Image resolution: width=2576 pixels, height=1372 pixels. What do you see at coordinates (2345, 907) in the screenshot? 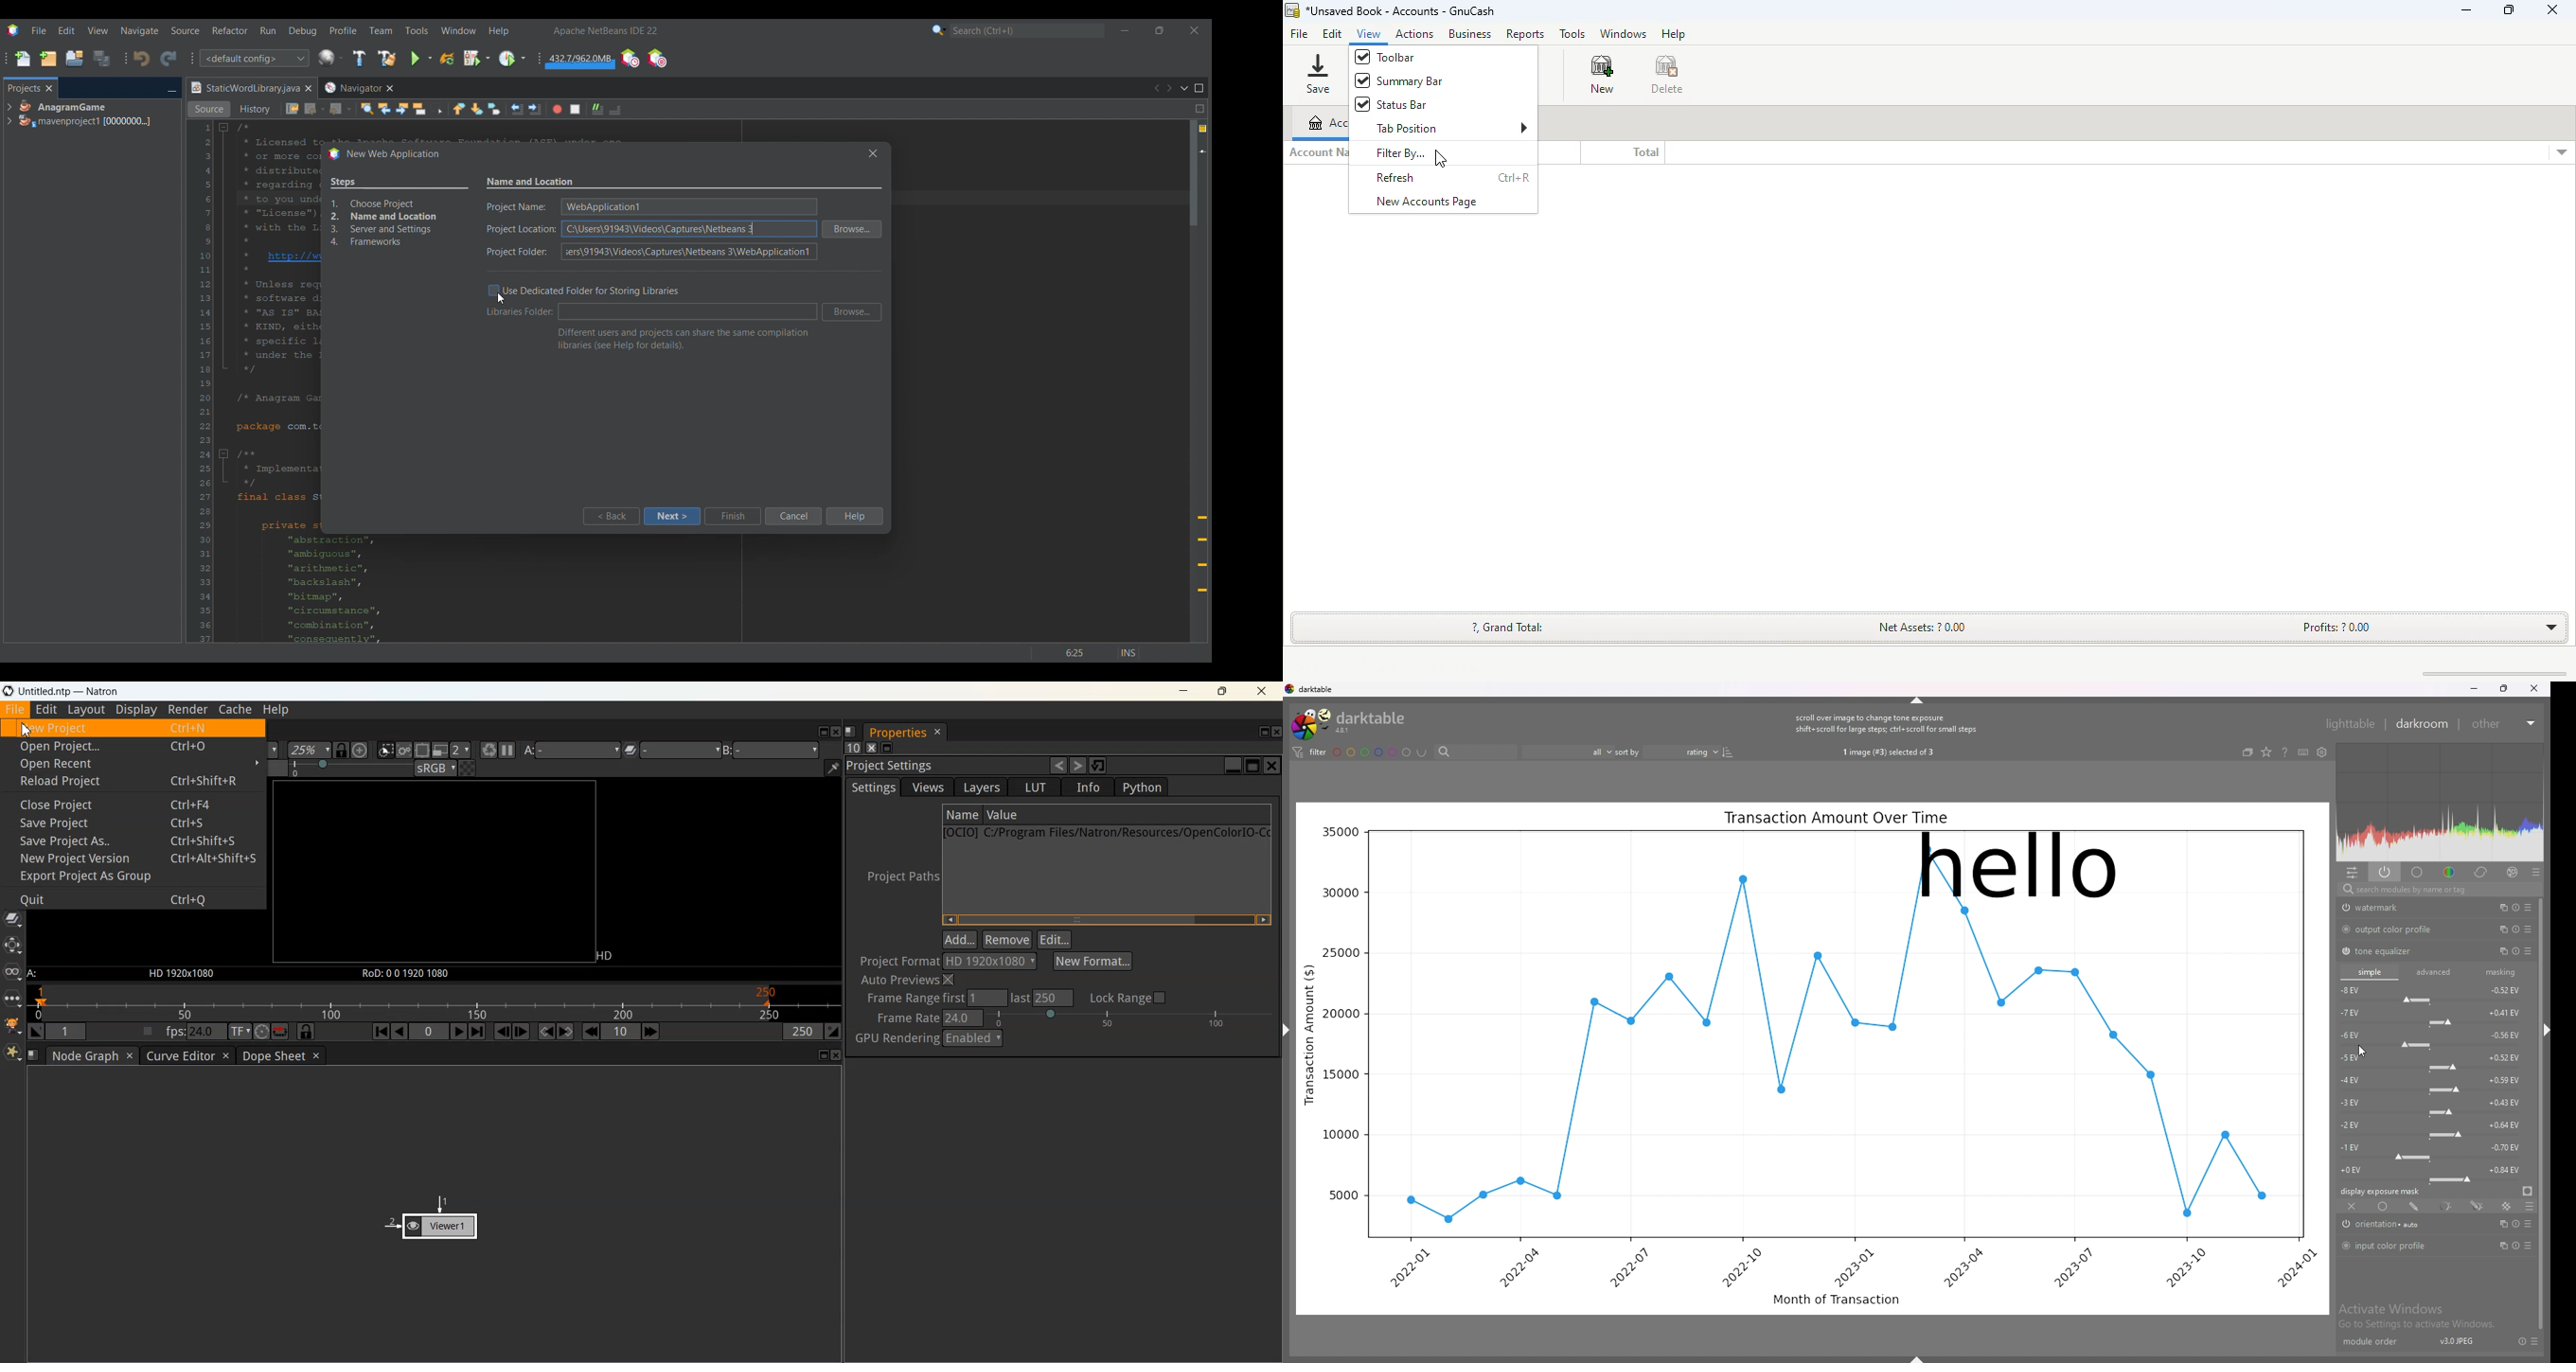
I see `swtich off/on` at bounding box center [2345, 907].